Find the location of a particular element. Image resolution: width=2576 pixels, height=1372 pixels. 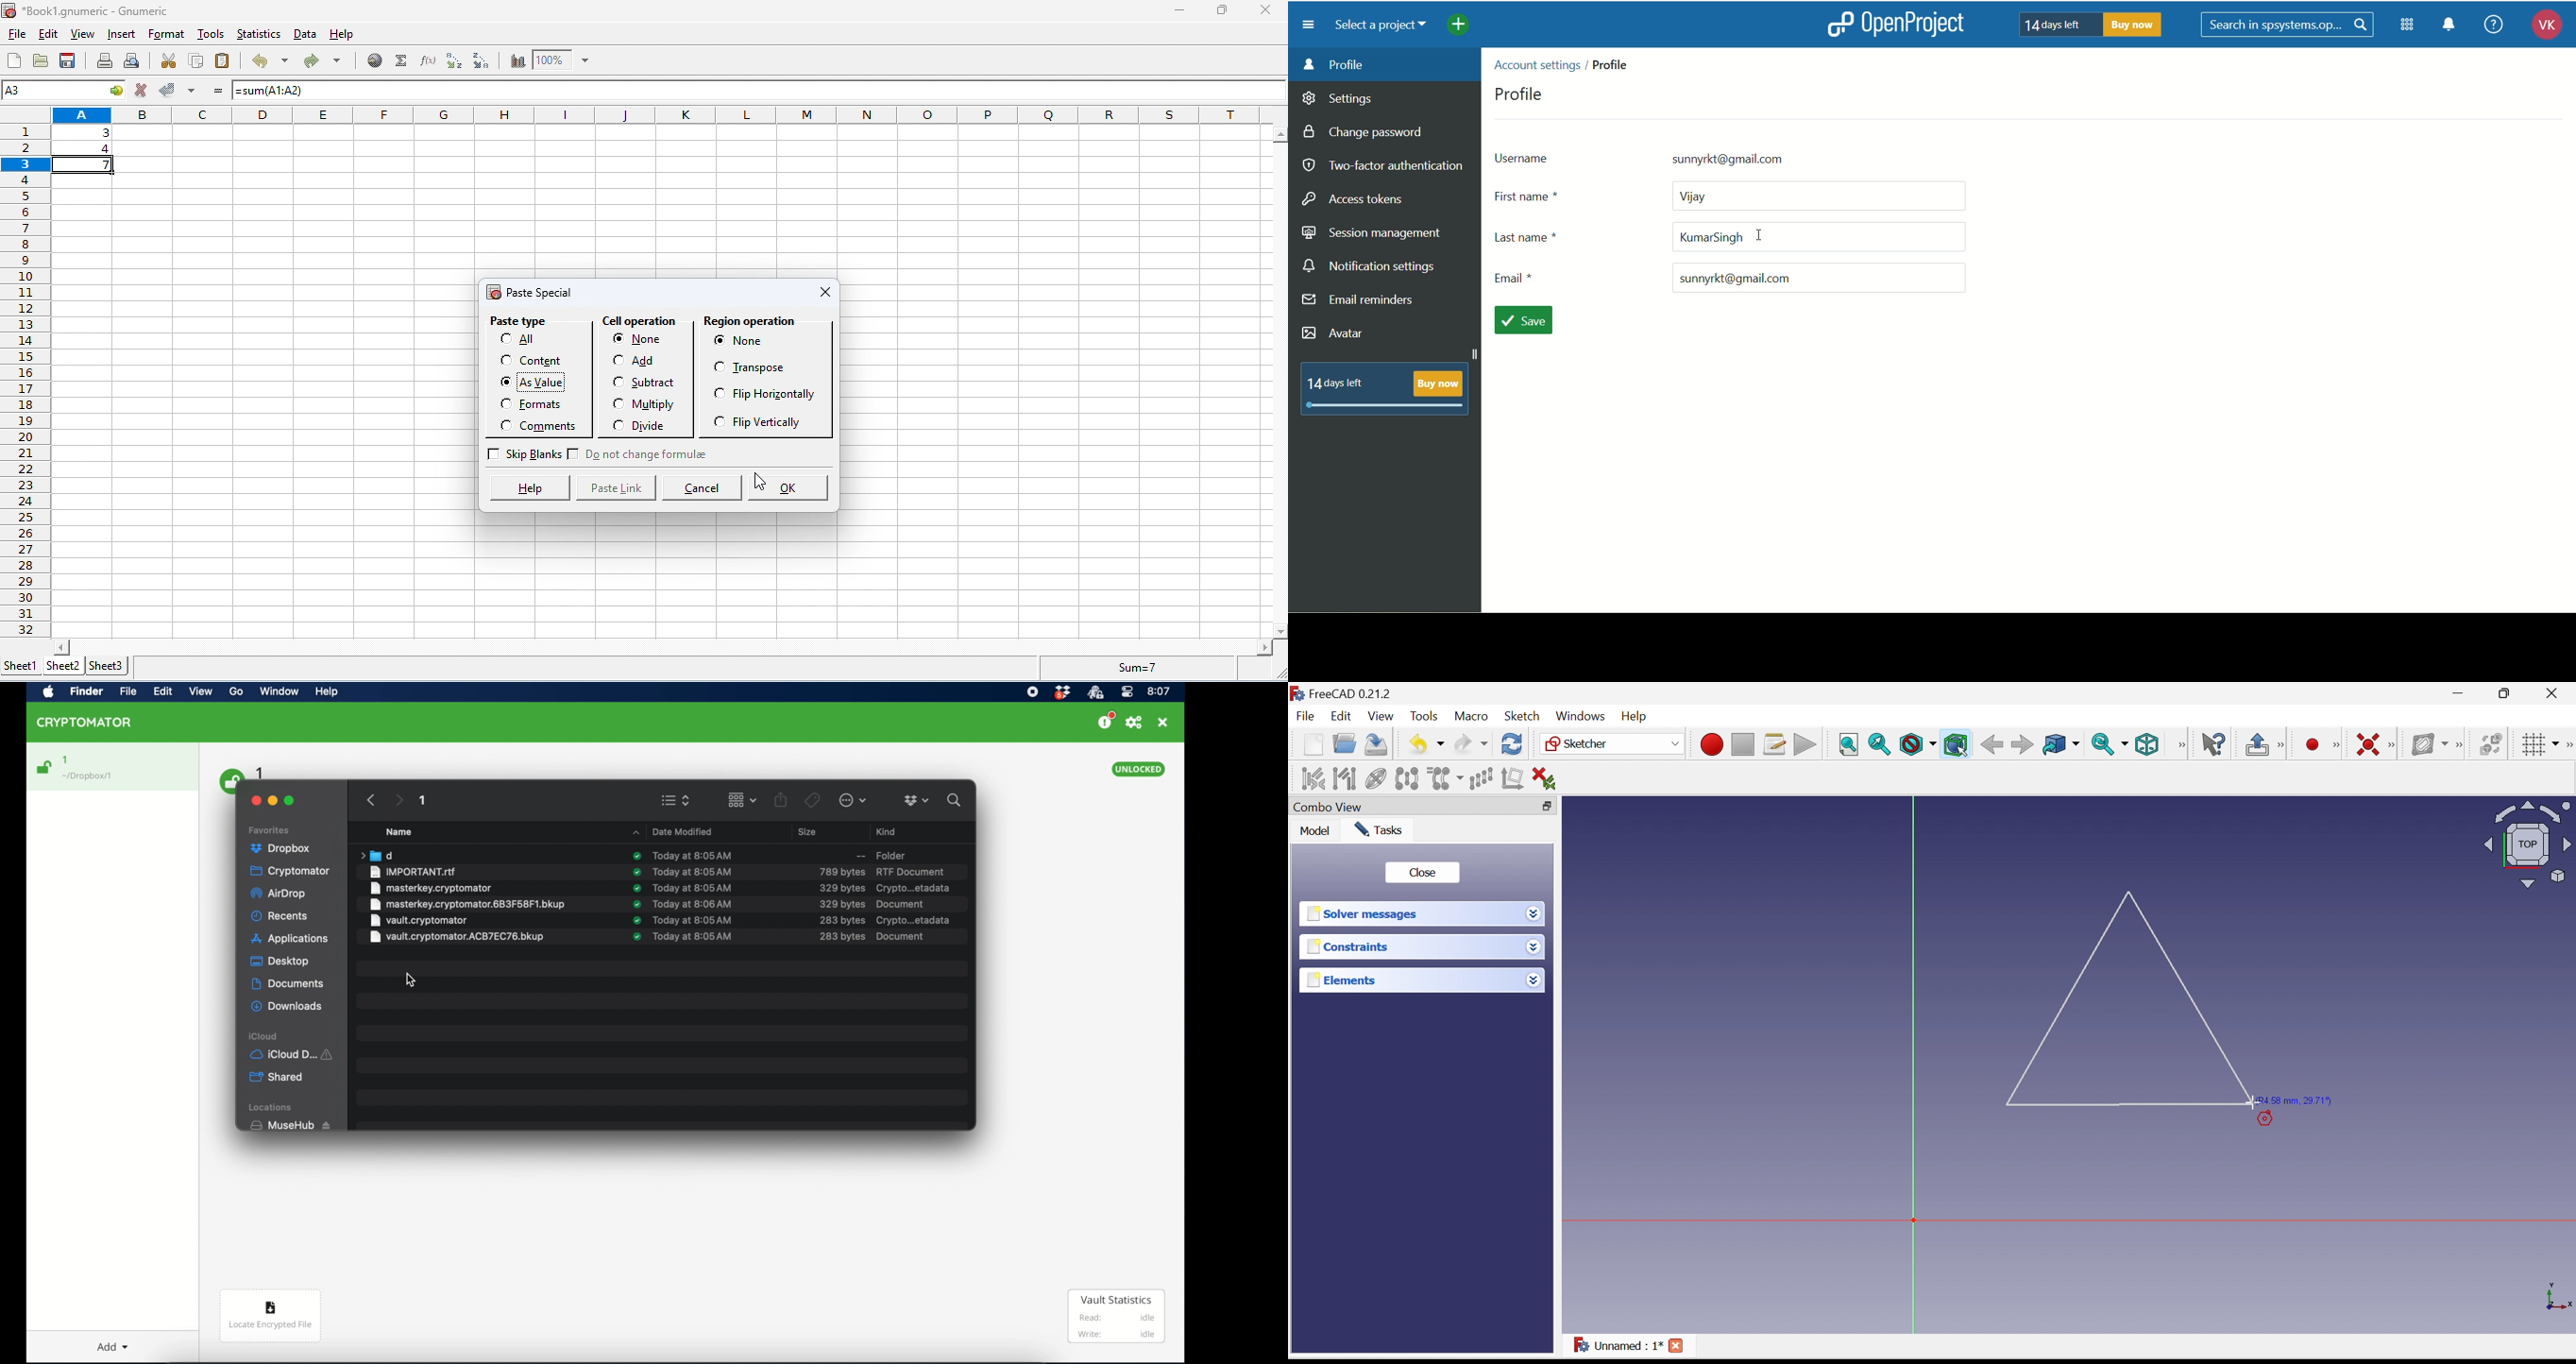

Help is located at coordinates (328, 694).